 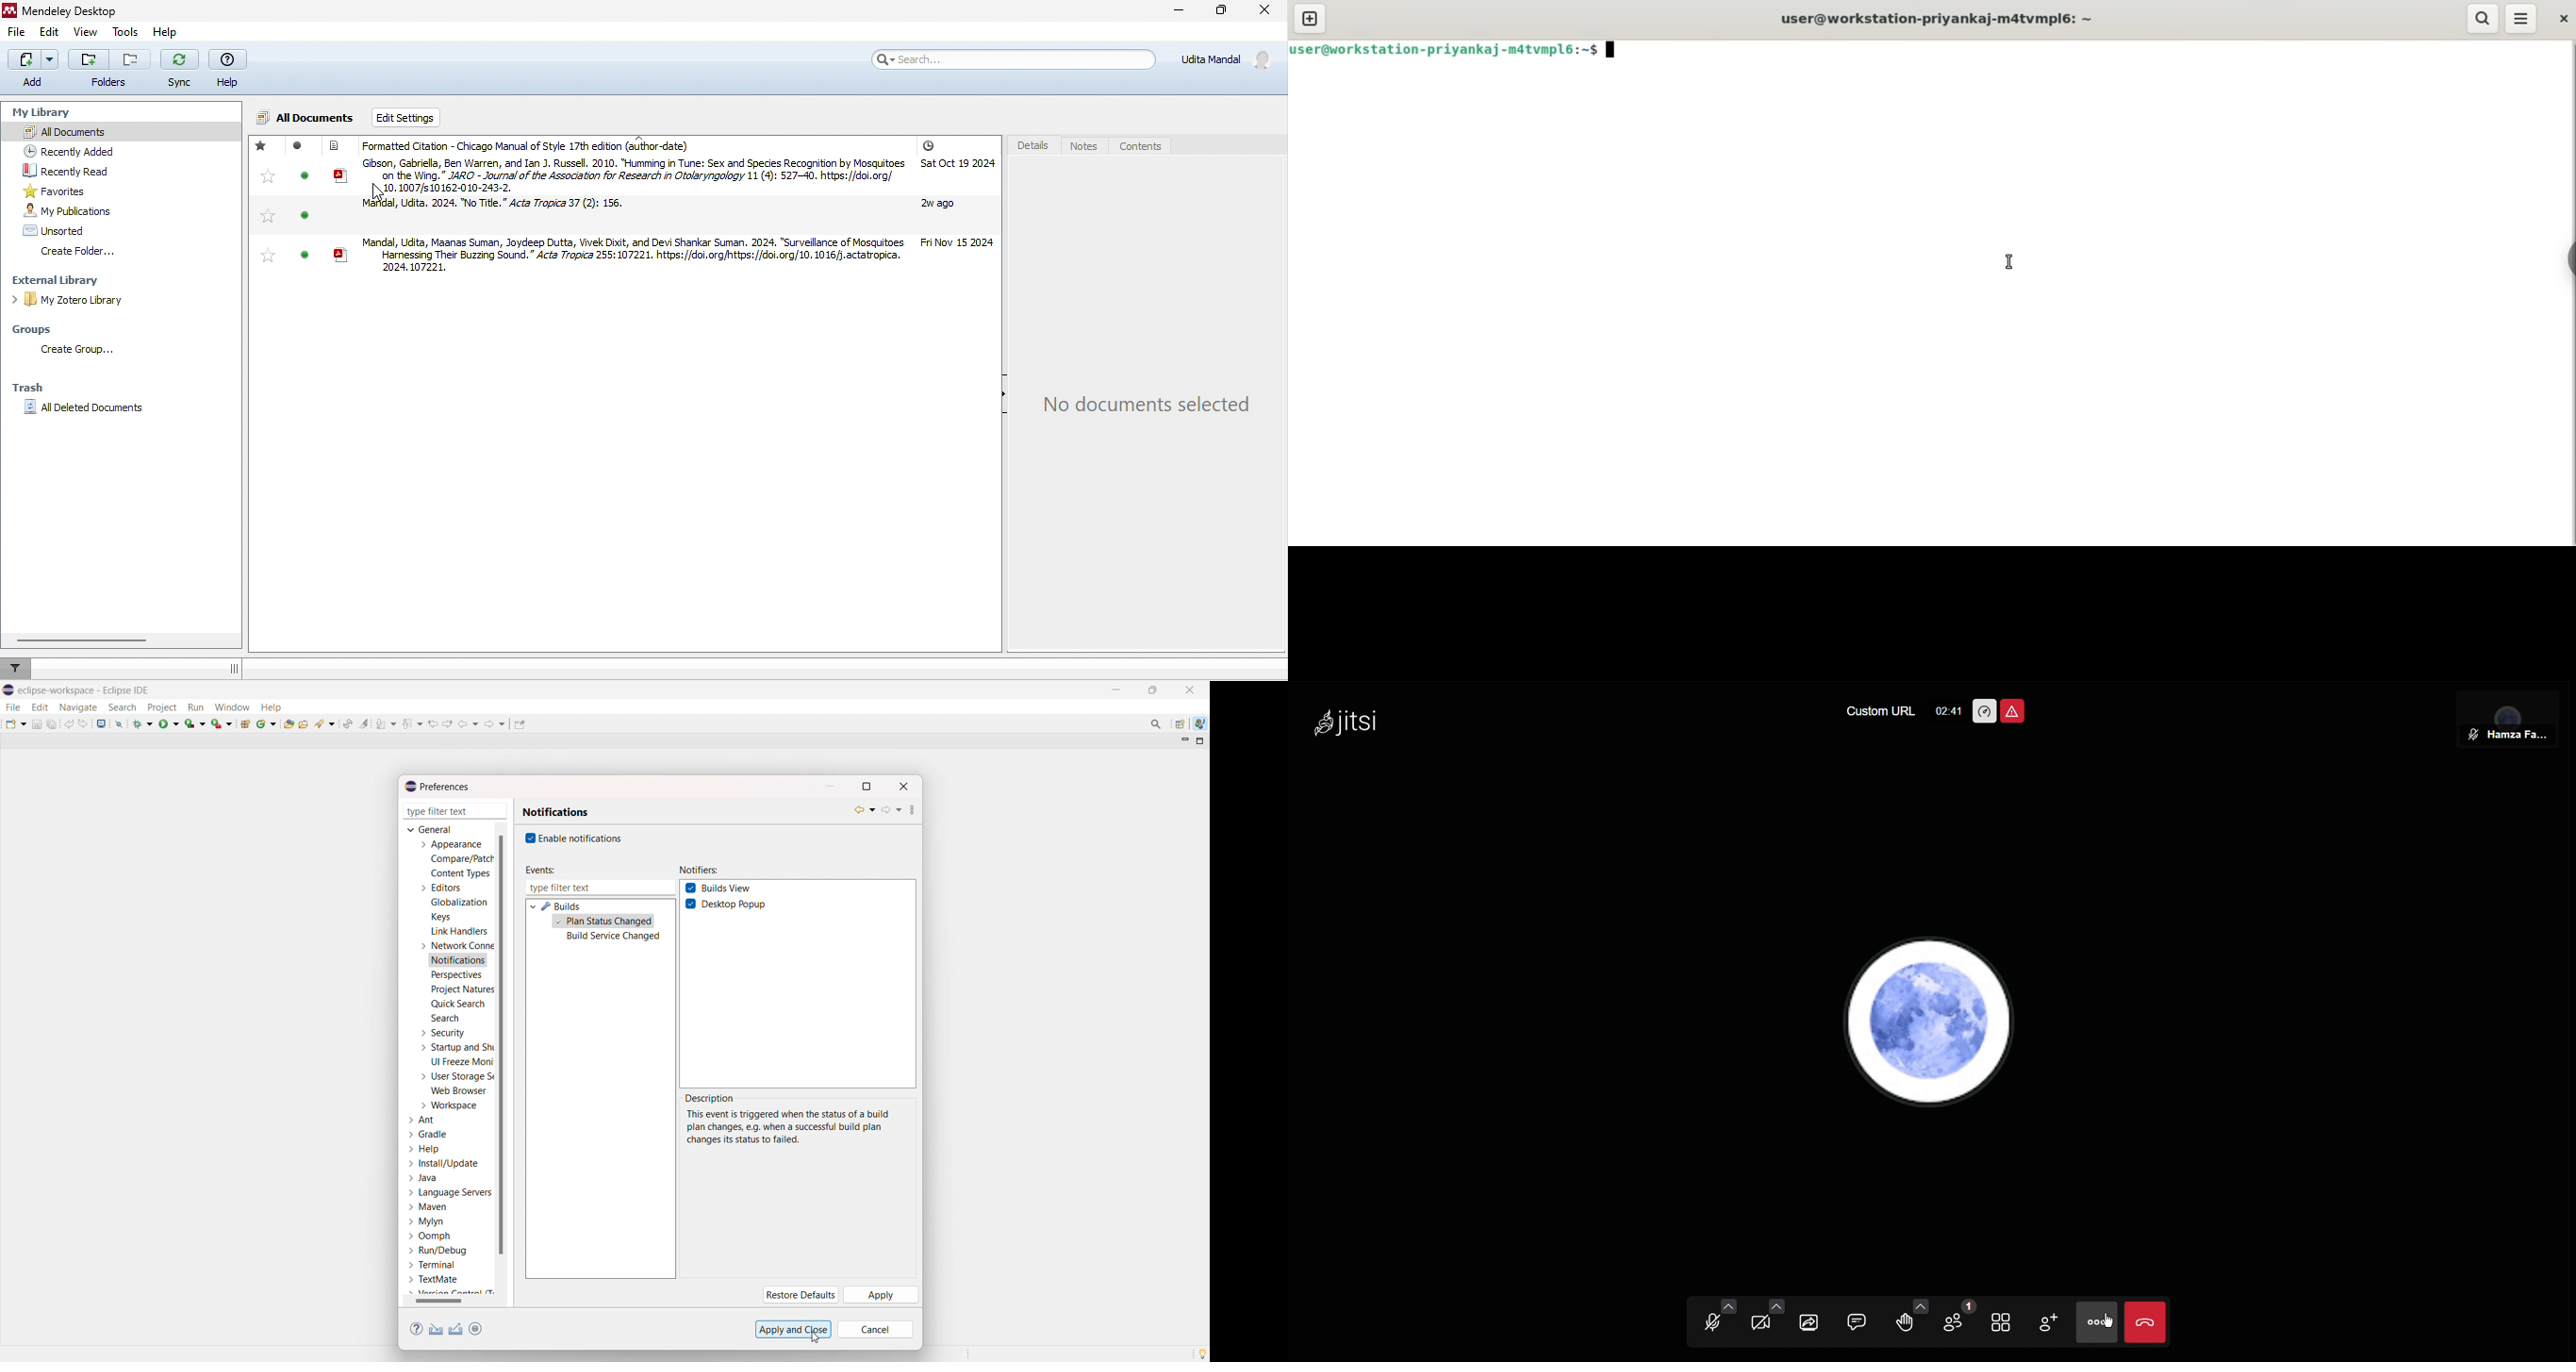 What do you see at coordinates (94, 130) in the screenshot?
I see `all documents` at bounding box center [94, 130].